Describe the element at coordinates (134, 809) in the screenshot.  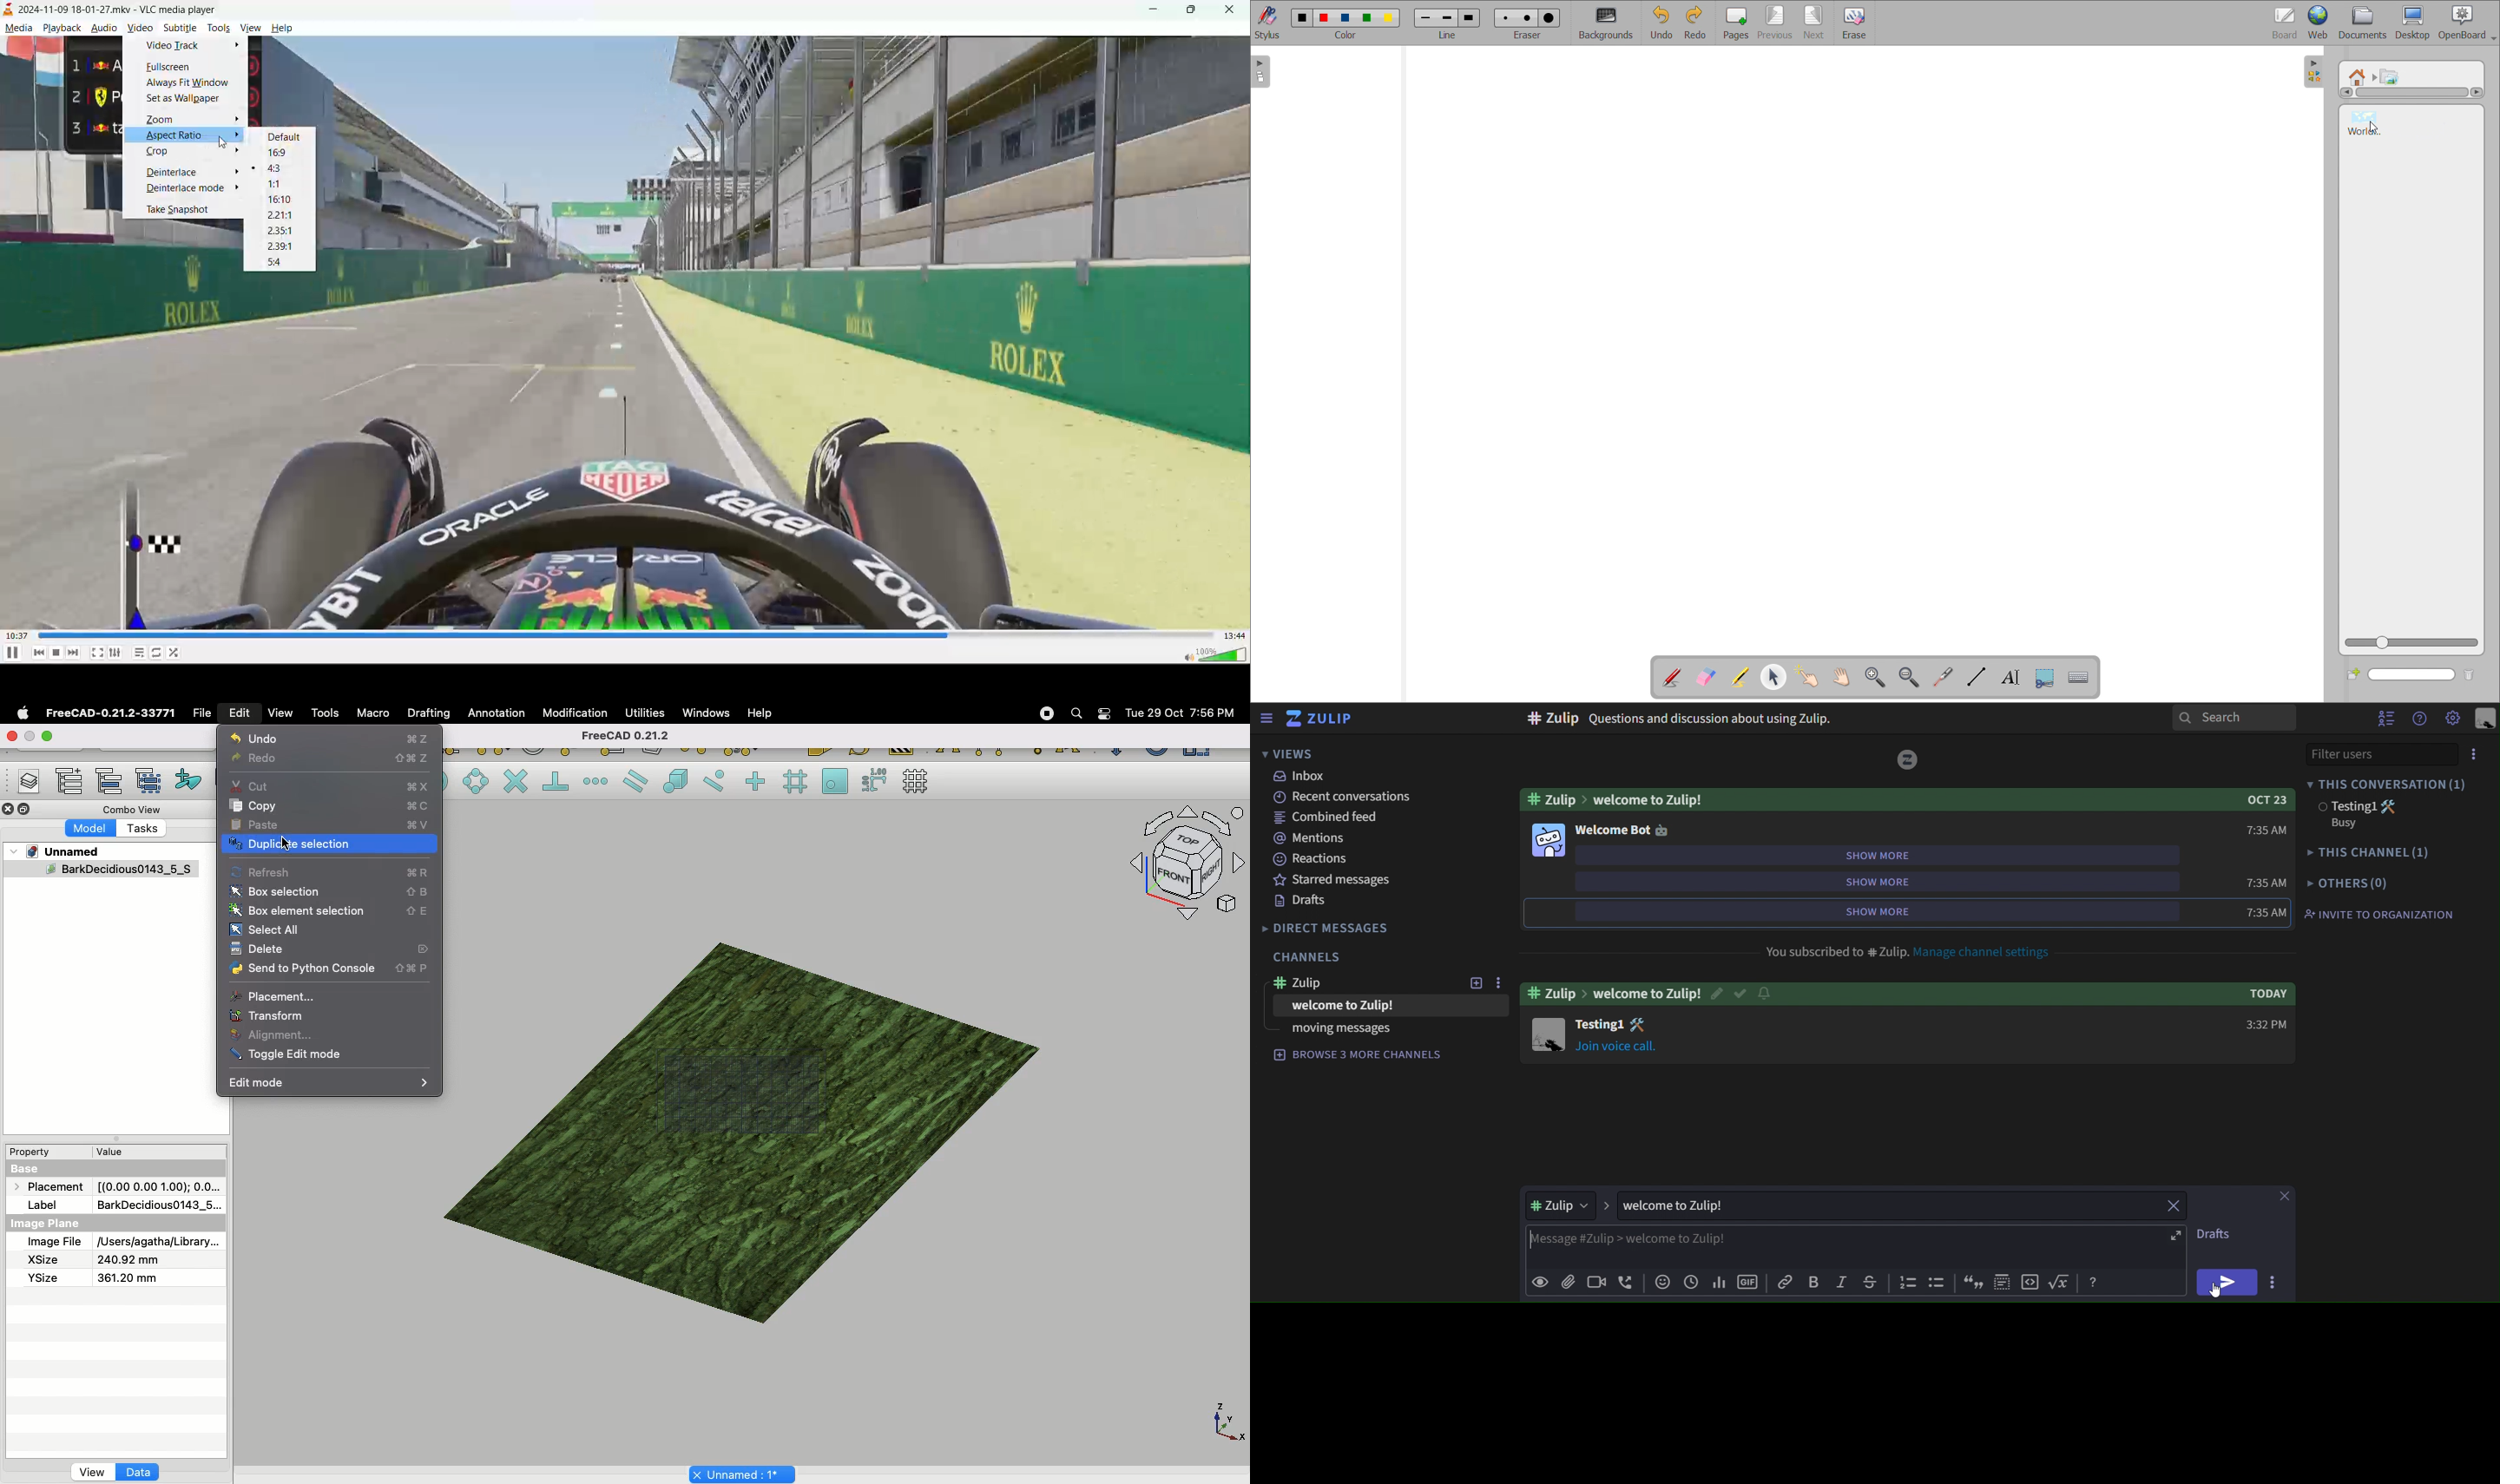
I see `Combo view` at that location.